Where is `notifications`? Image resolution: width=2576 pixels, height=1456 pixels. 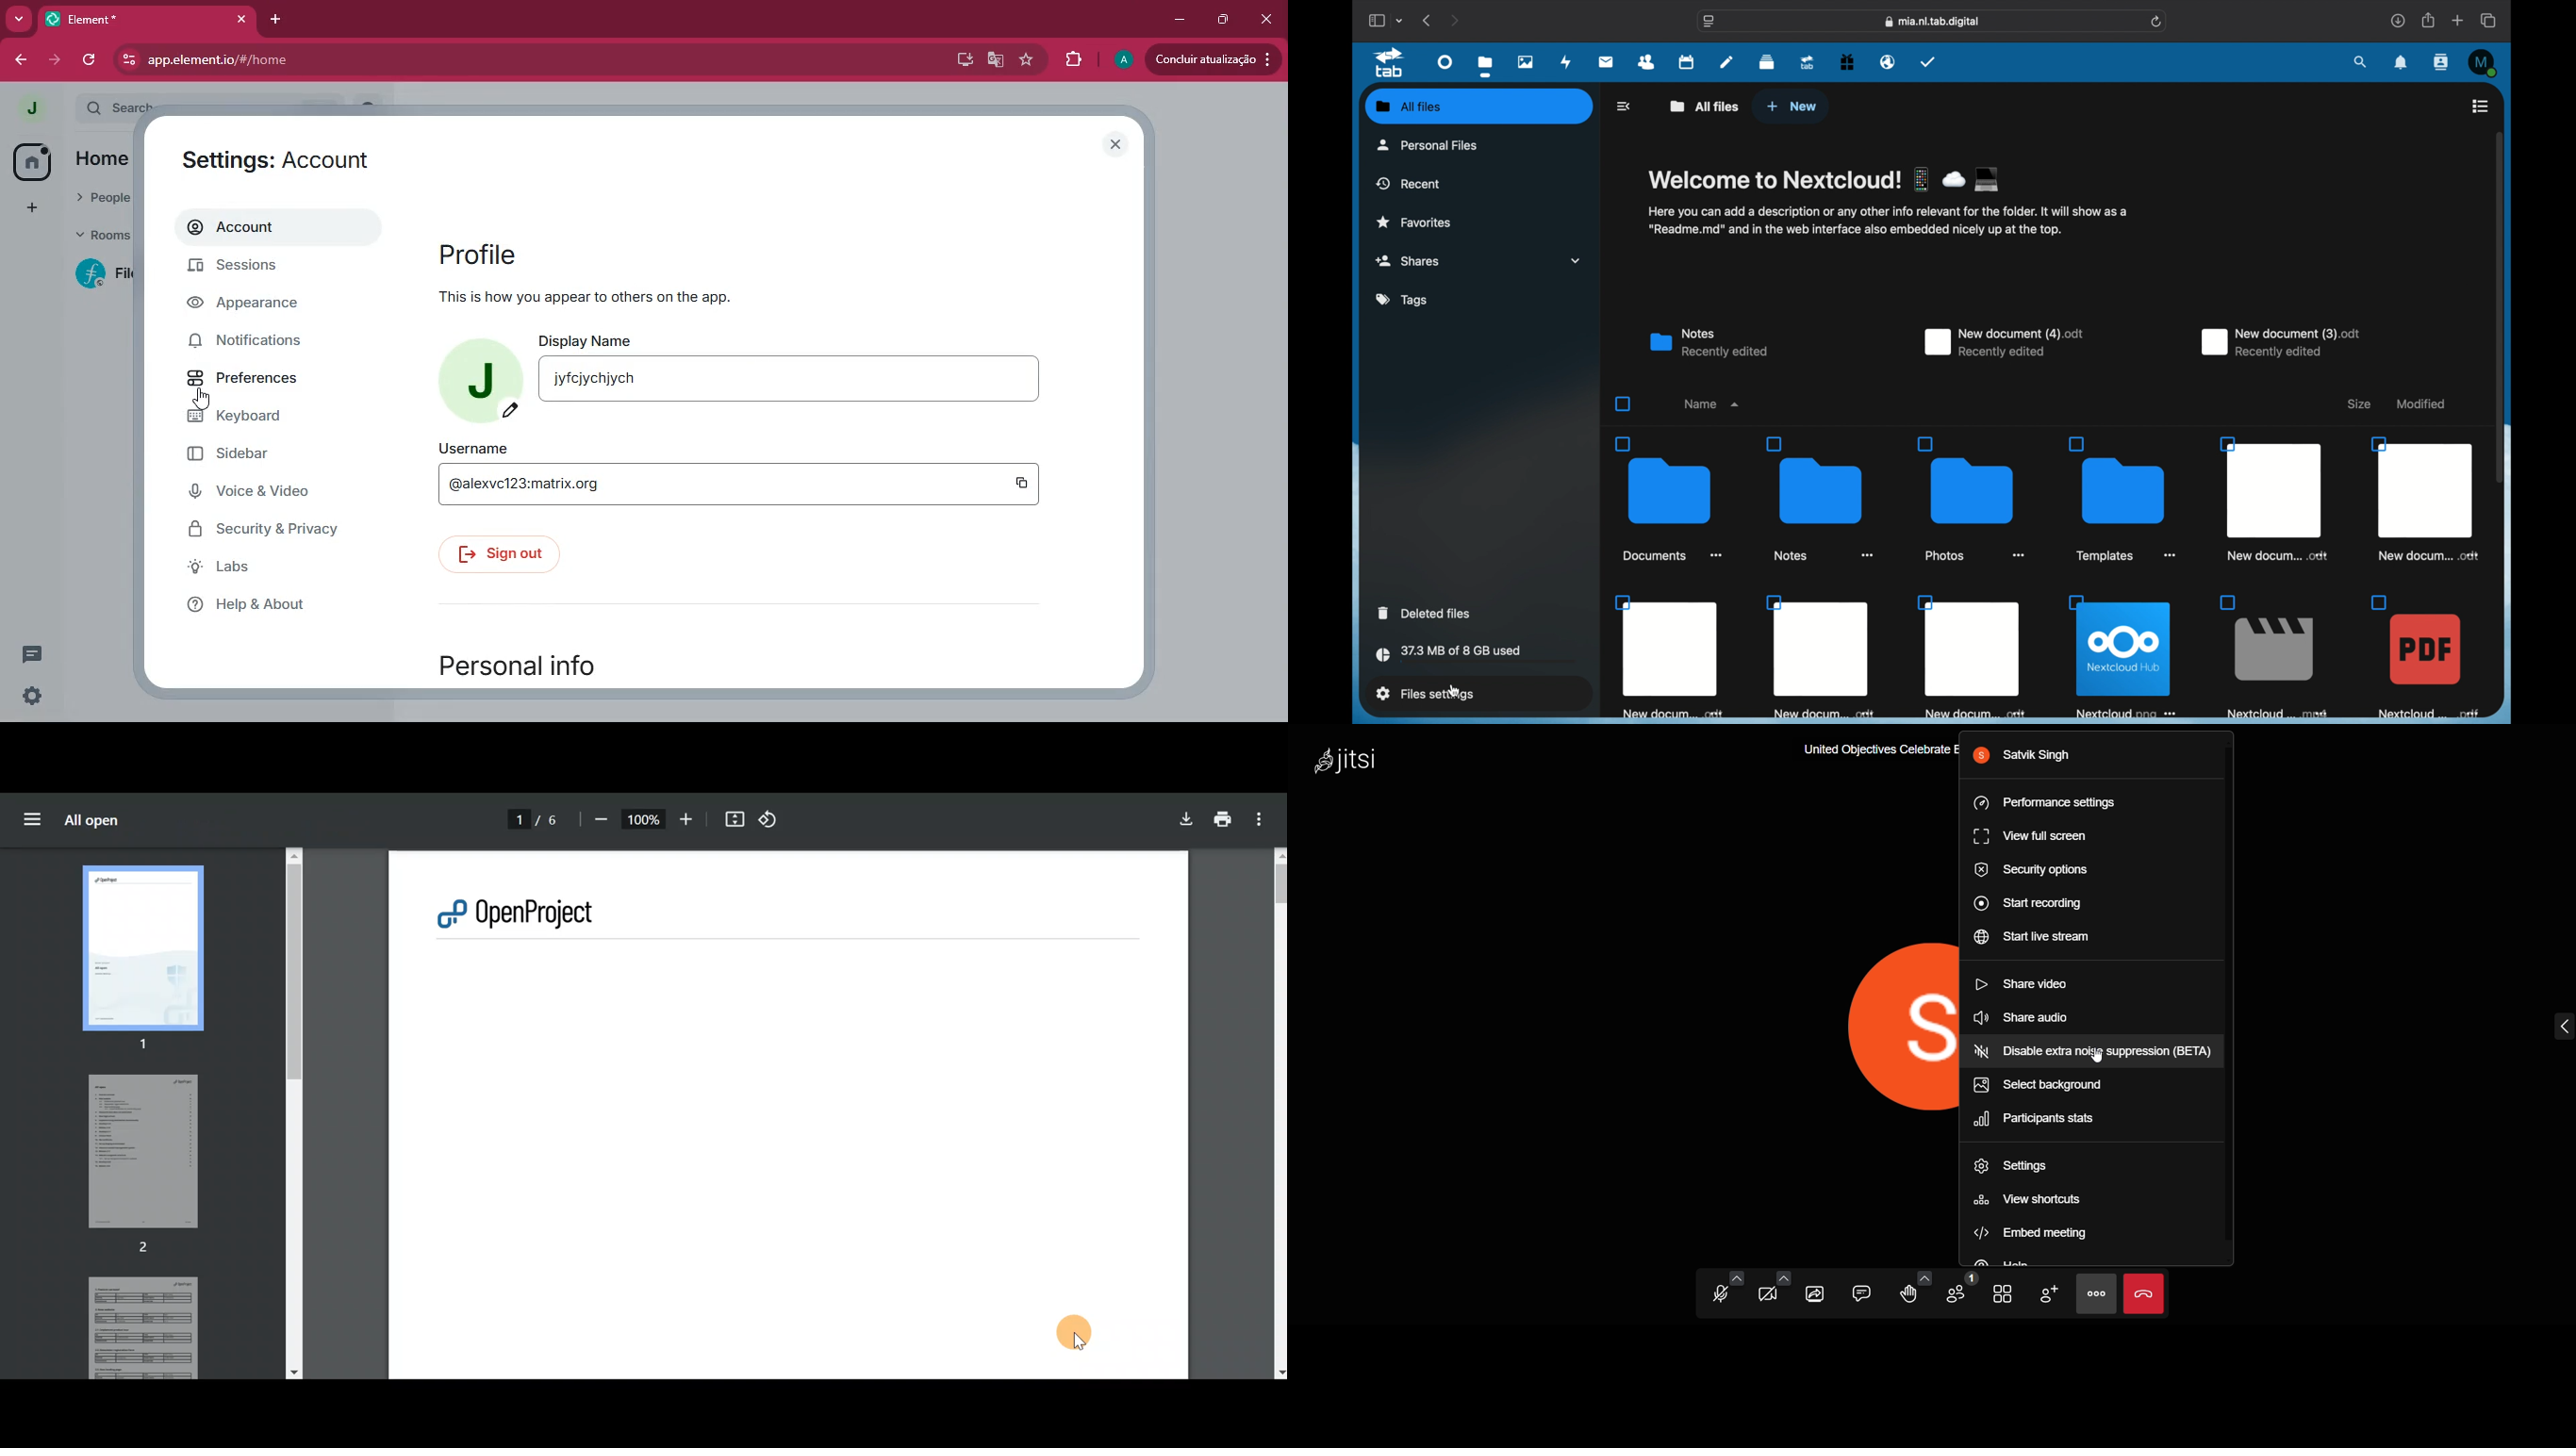 notifications is located at coordinates (2402, 63).